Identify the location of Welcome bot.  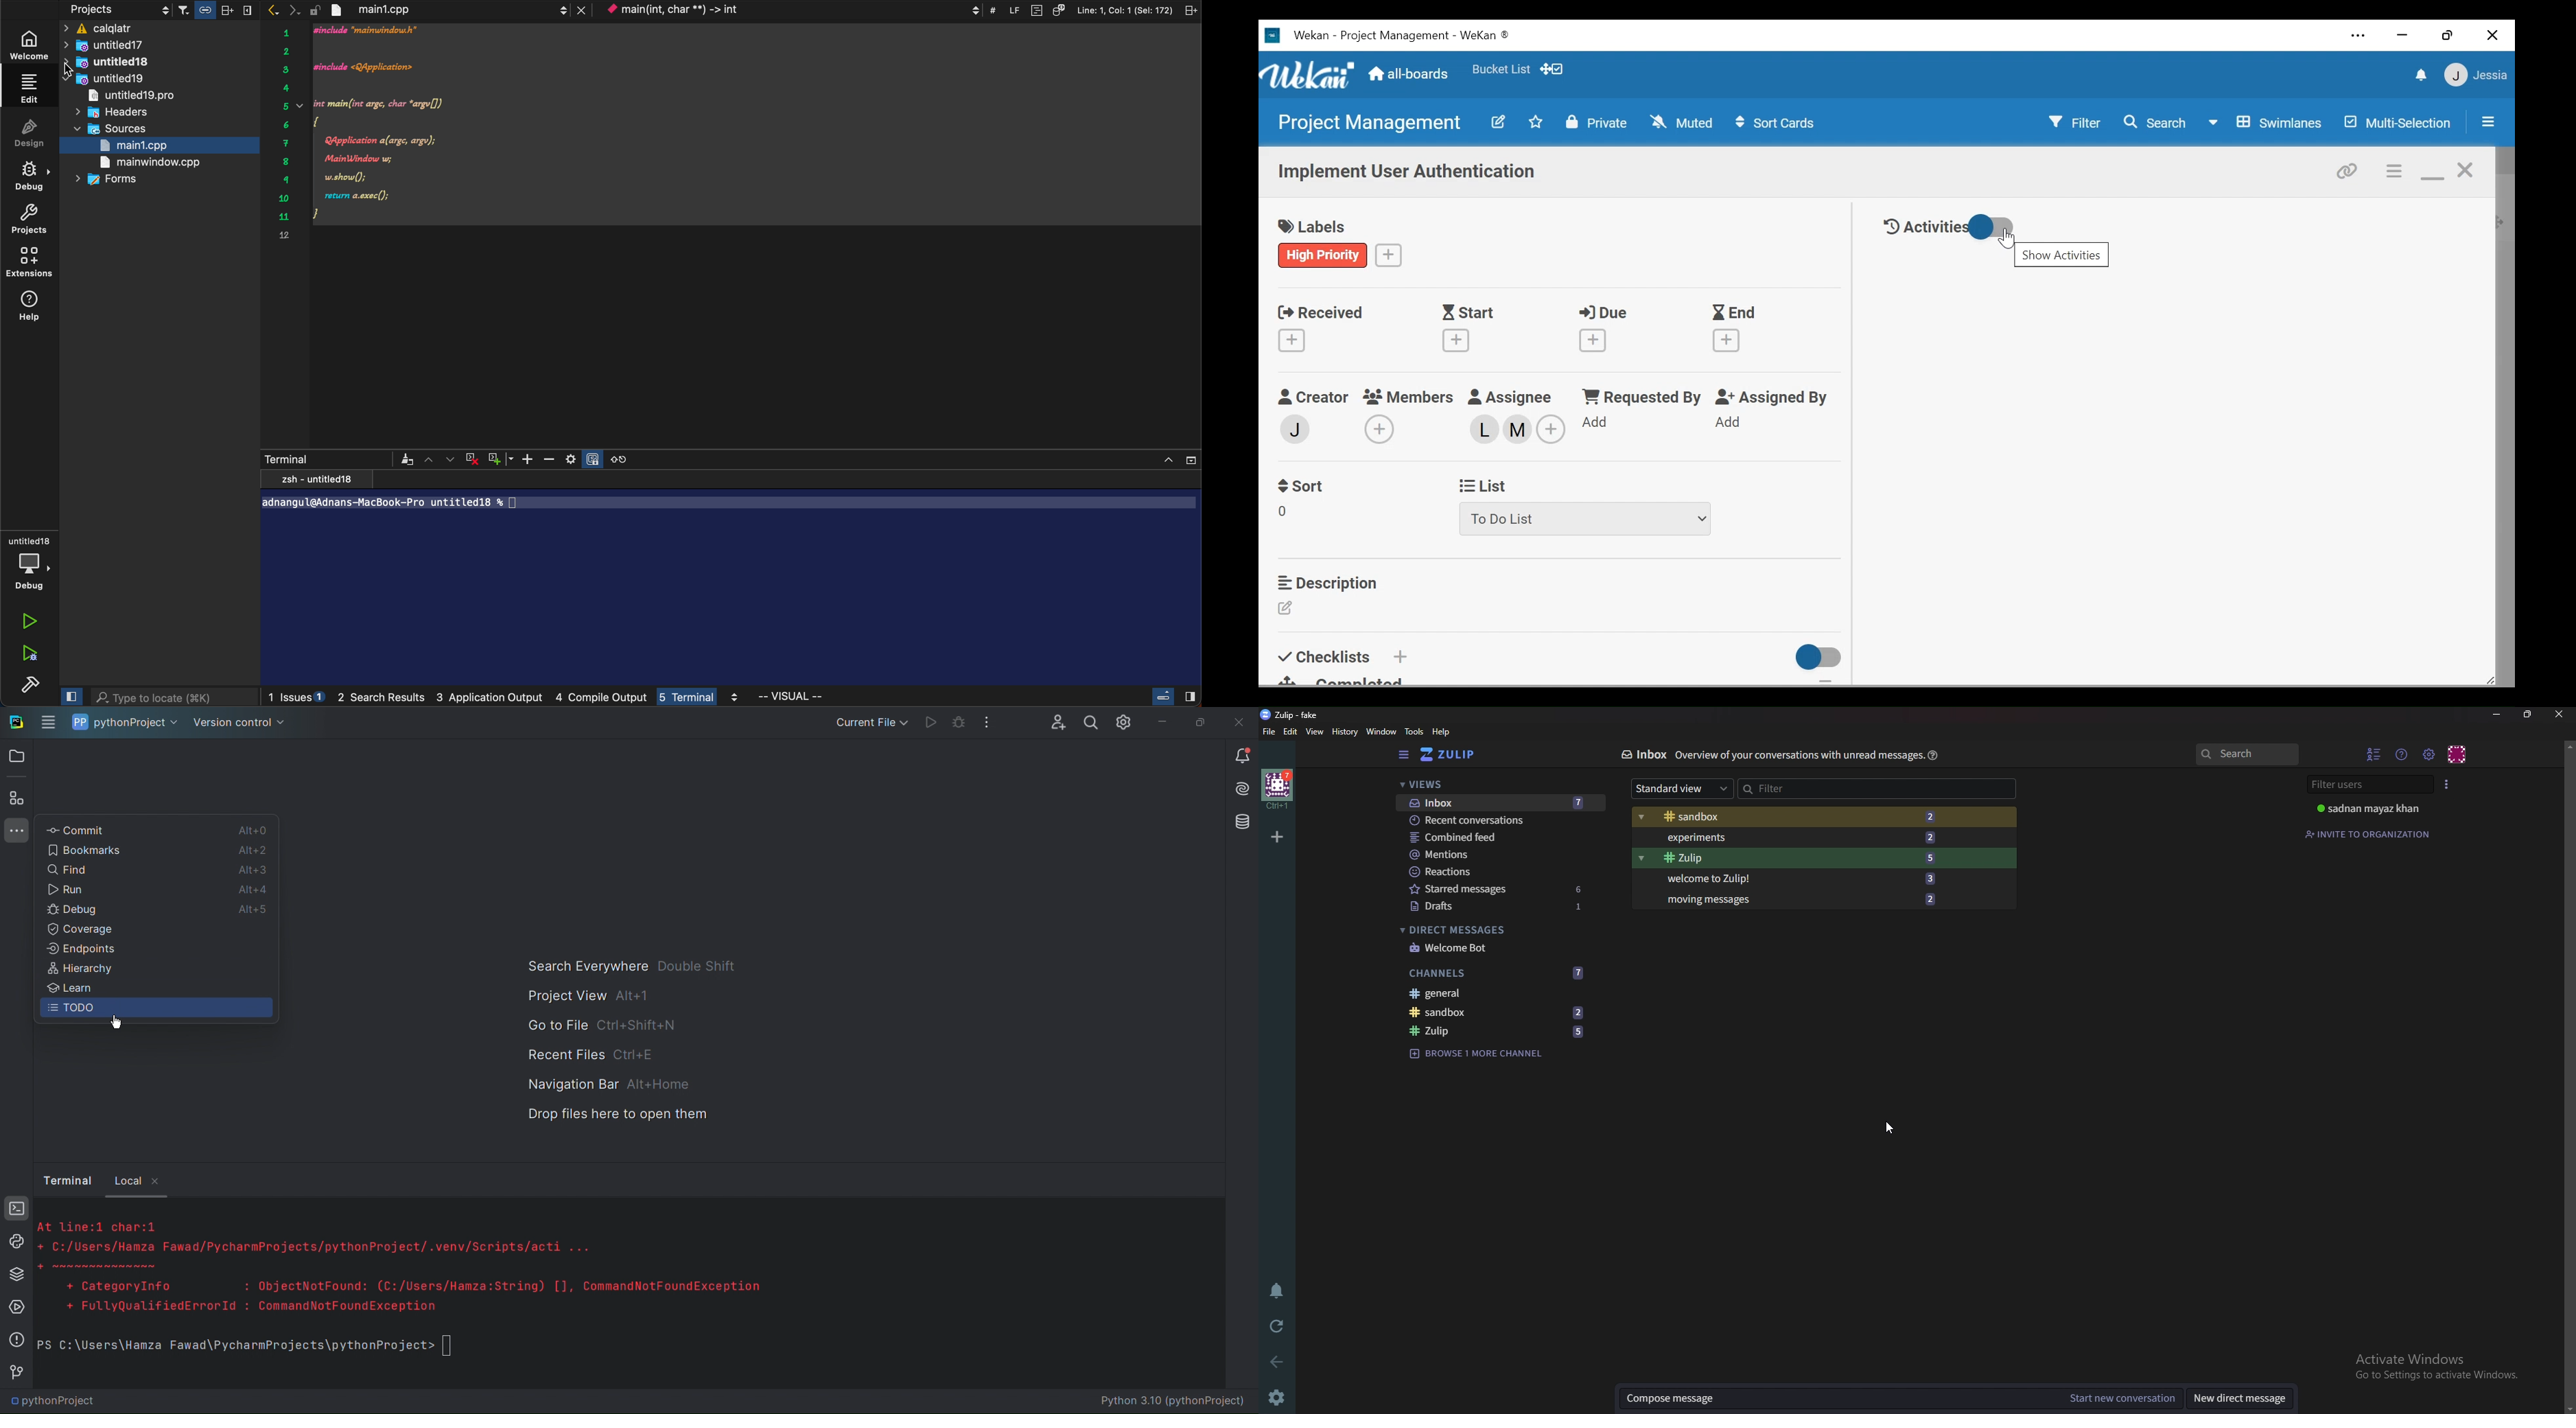
(1503, 948).